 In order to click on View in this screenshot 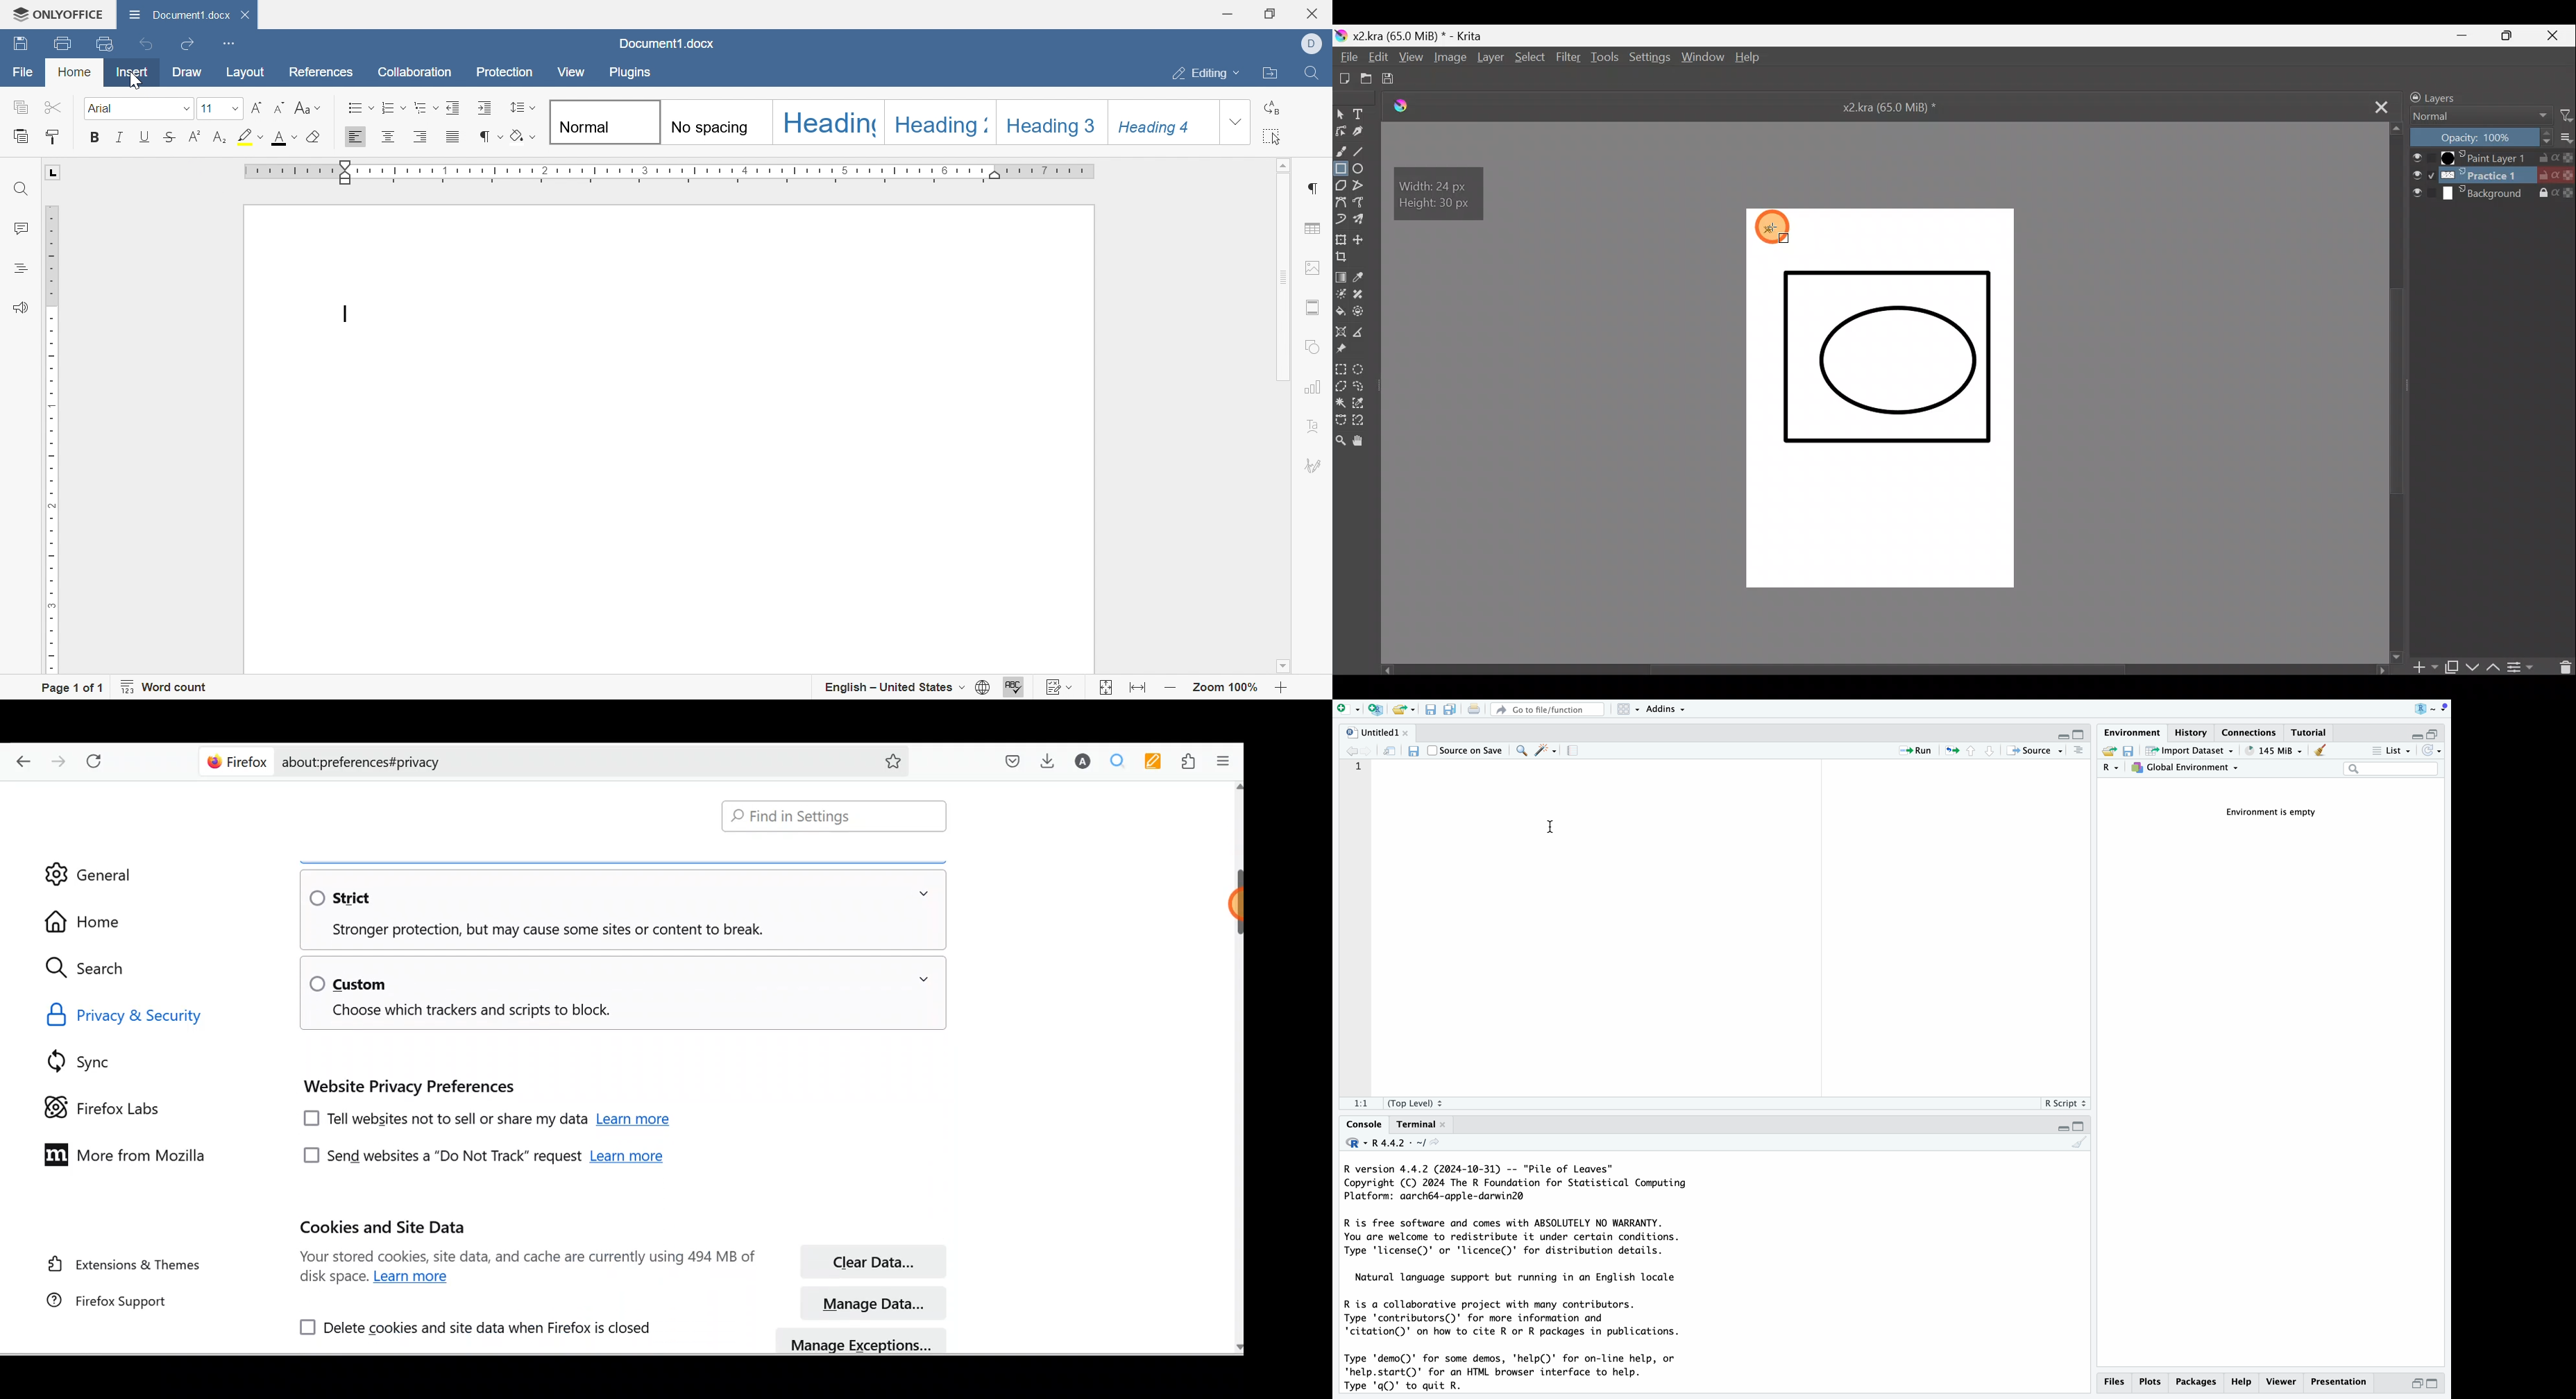, I will do `click(570, 74)`.